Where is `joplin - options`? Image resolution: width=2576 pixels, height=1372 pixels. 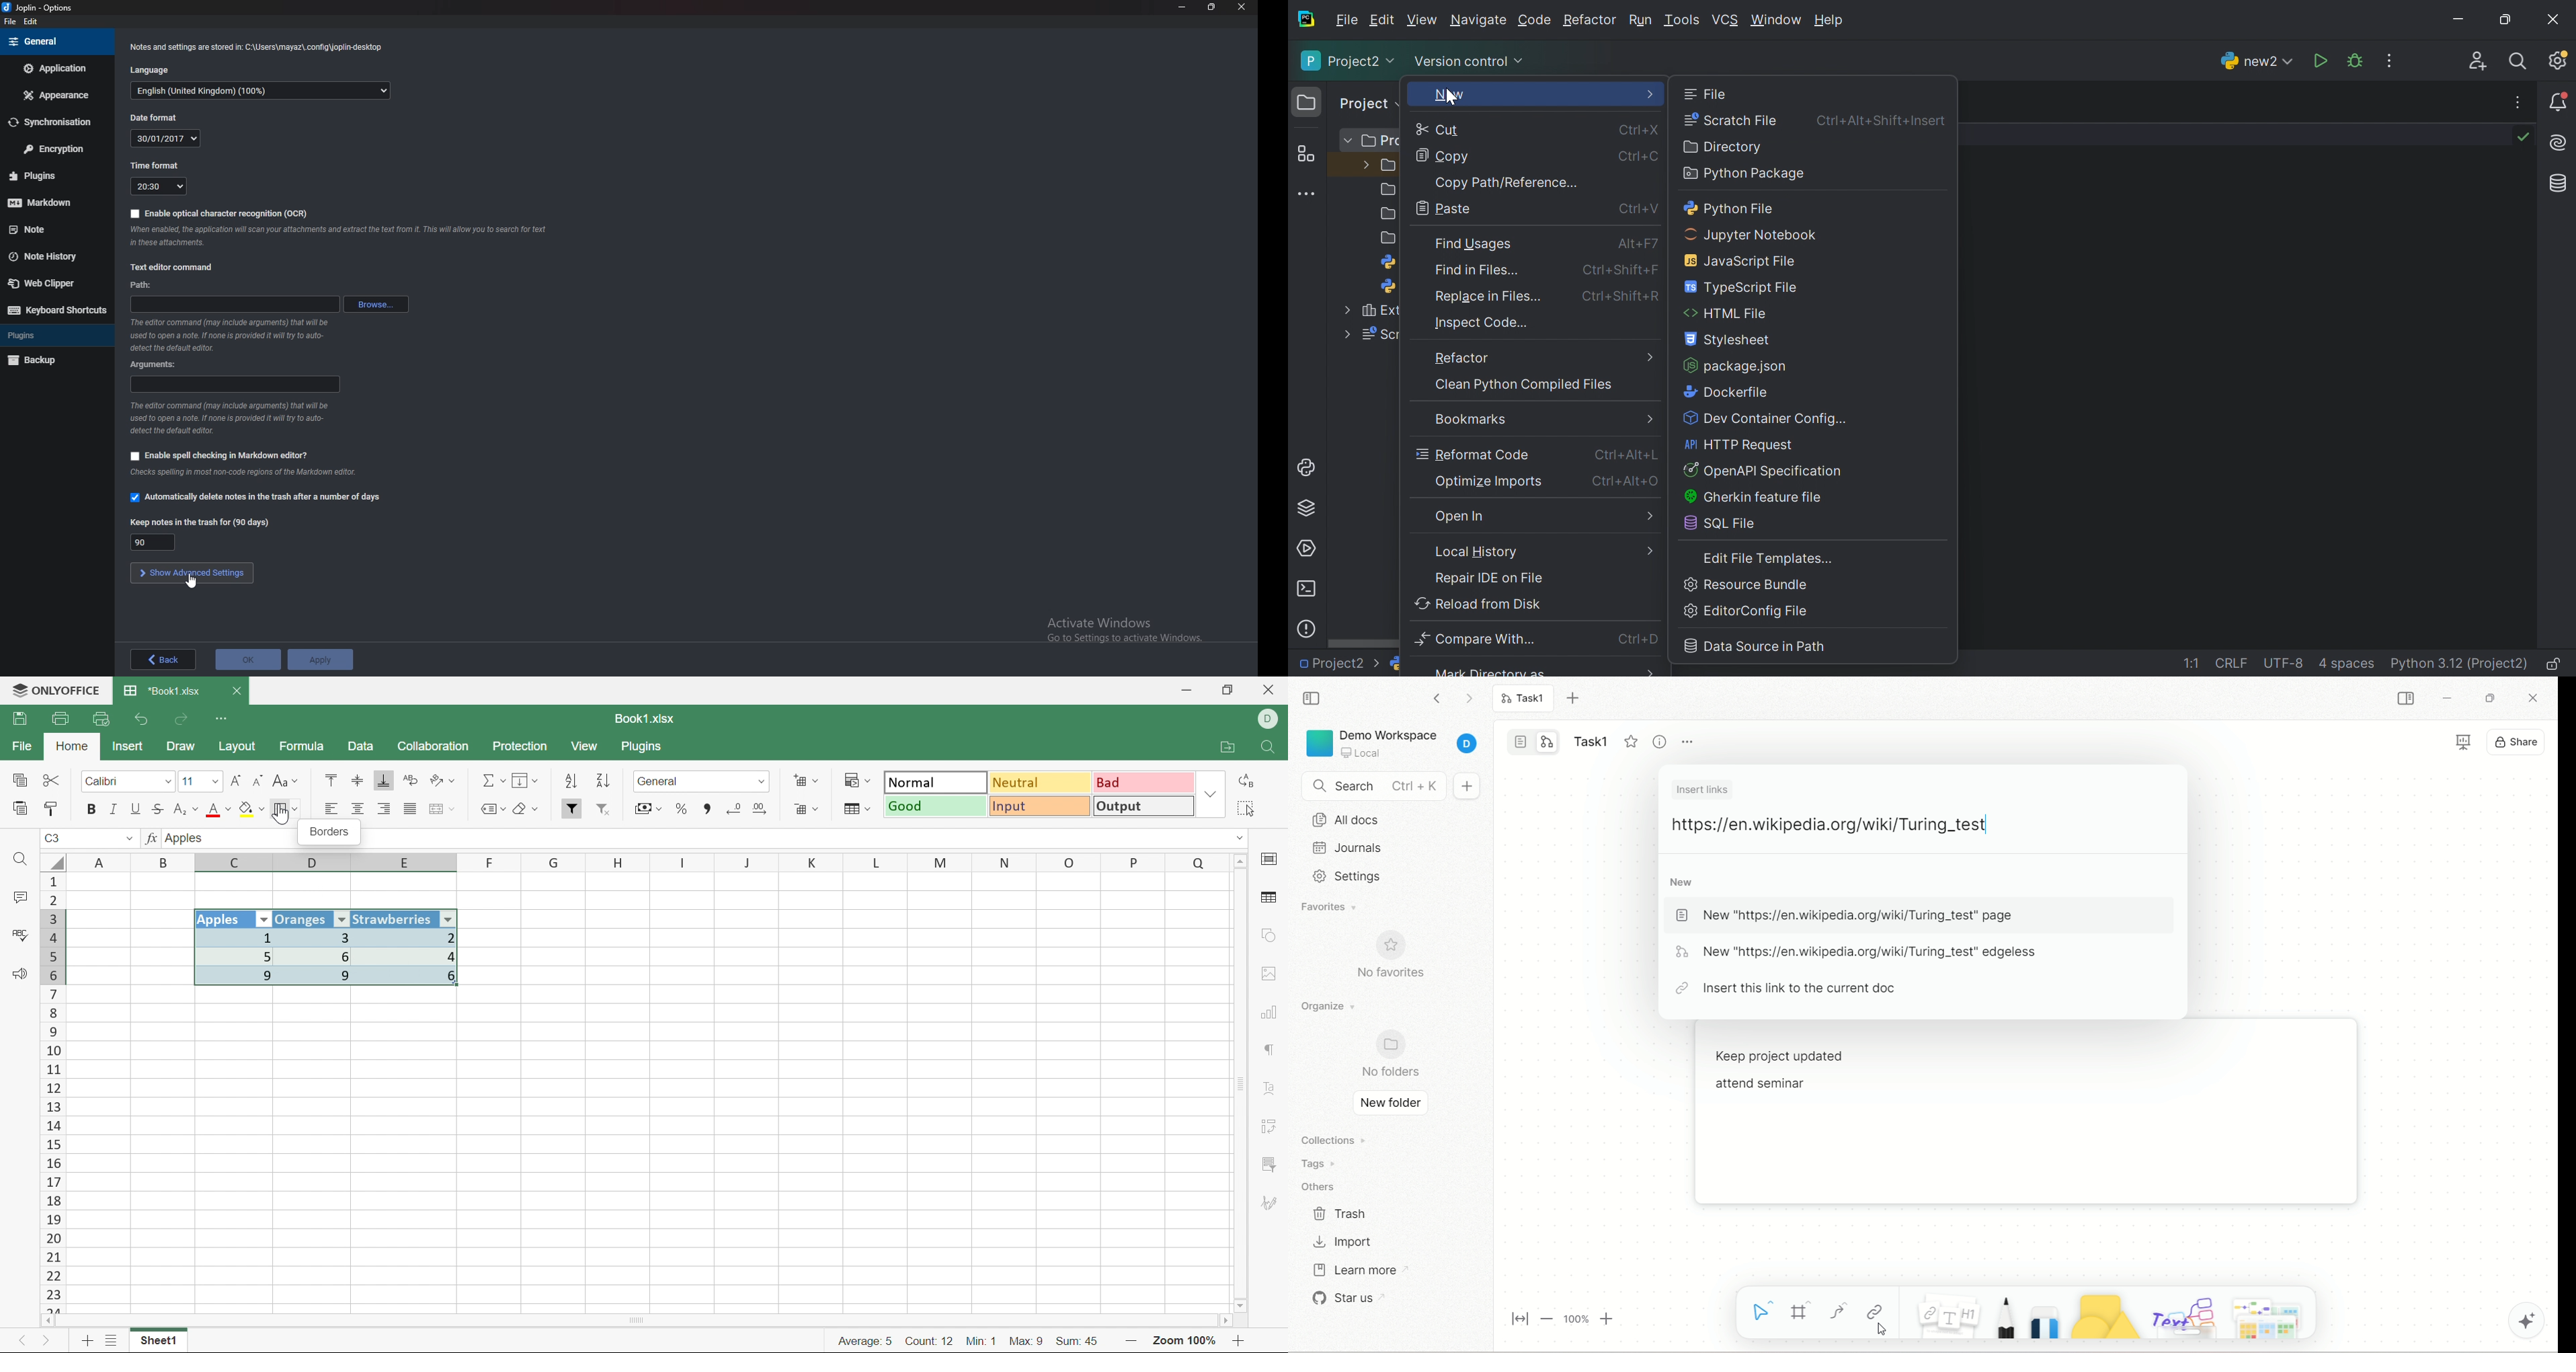 joplin - options is located at coordinates (42, 9).